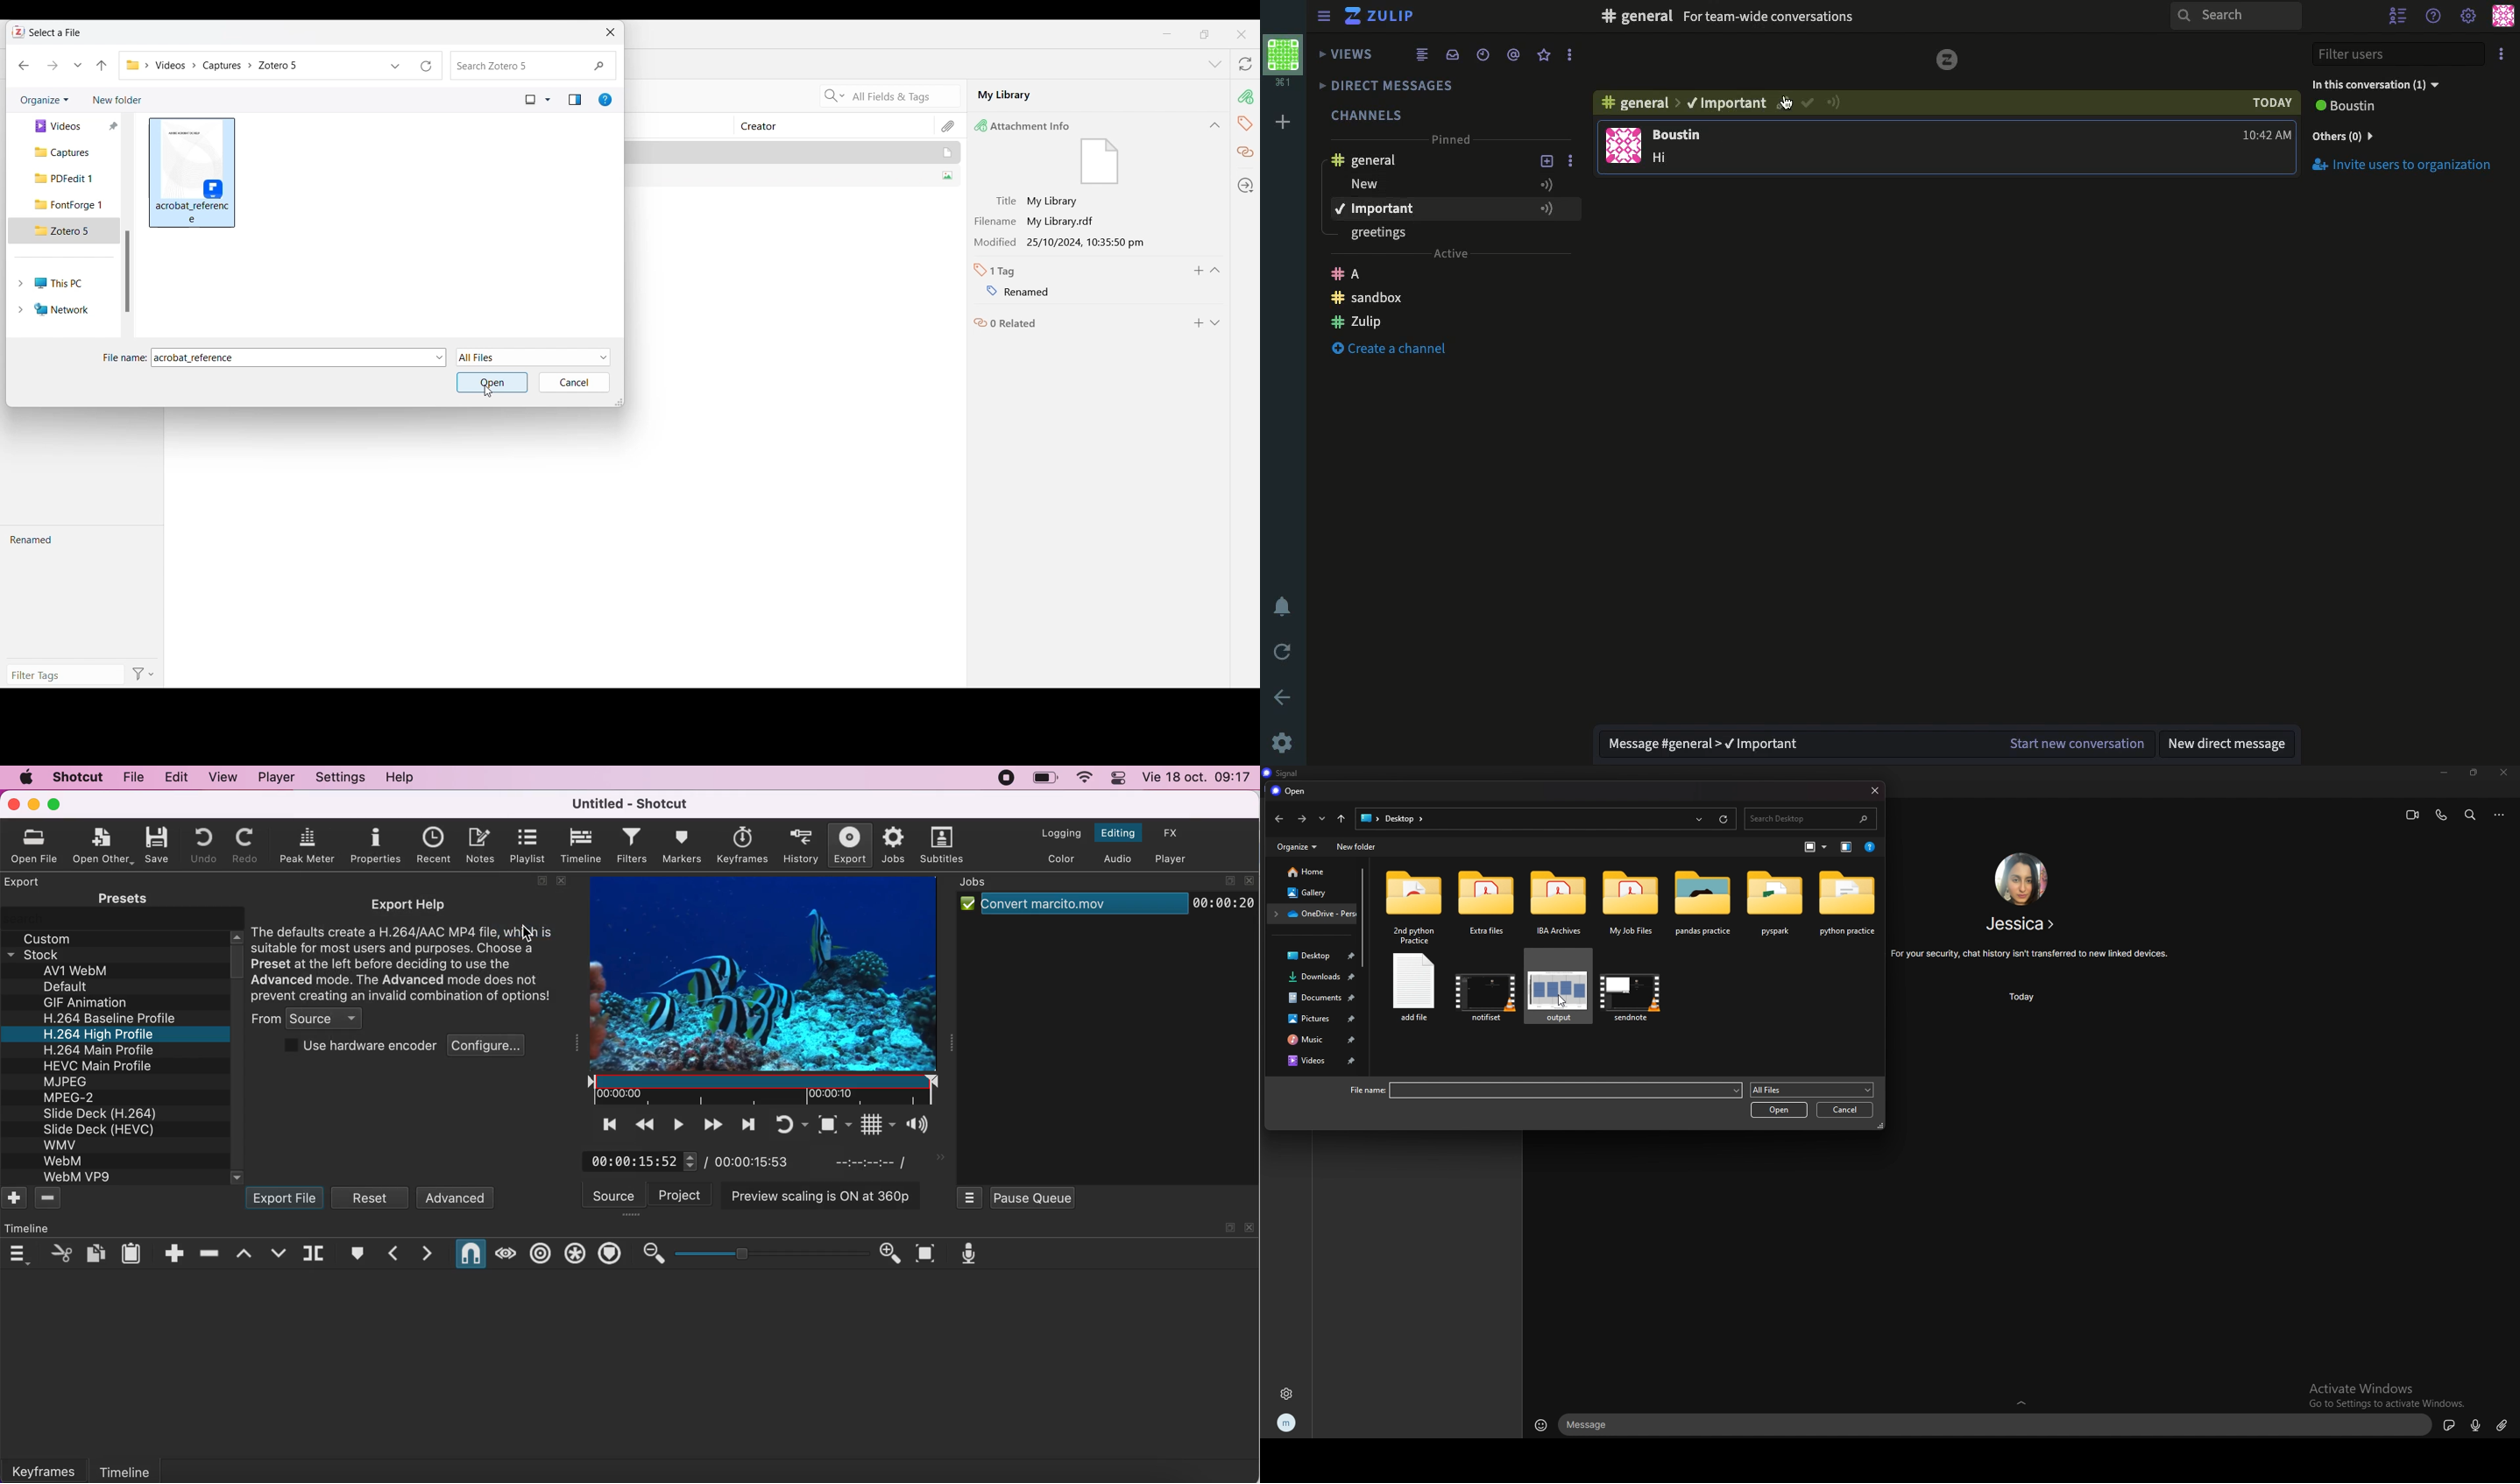  What do you see at coordinates (580, 845) in the screenshot?
I see `timeline` at bounding box center [580, 845].